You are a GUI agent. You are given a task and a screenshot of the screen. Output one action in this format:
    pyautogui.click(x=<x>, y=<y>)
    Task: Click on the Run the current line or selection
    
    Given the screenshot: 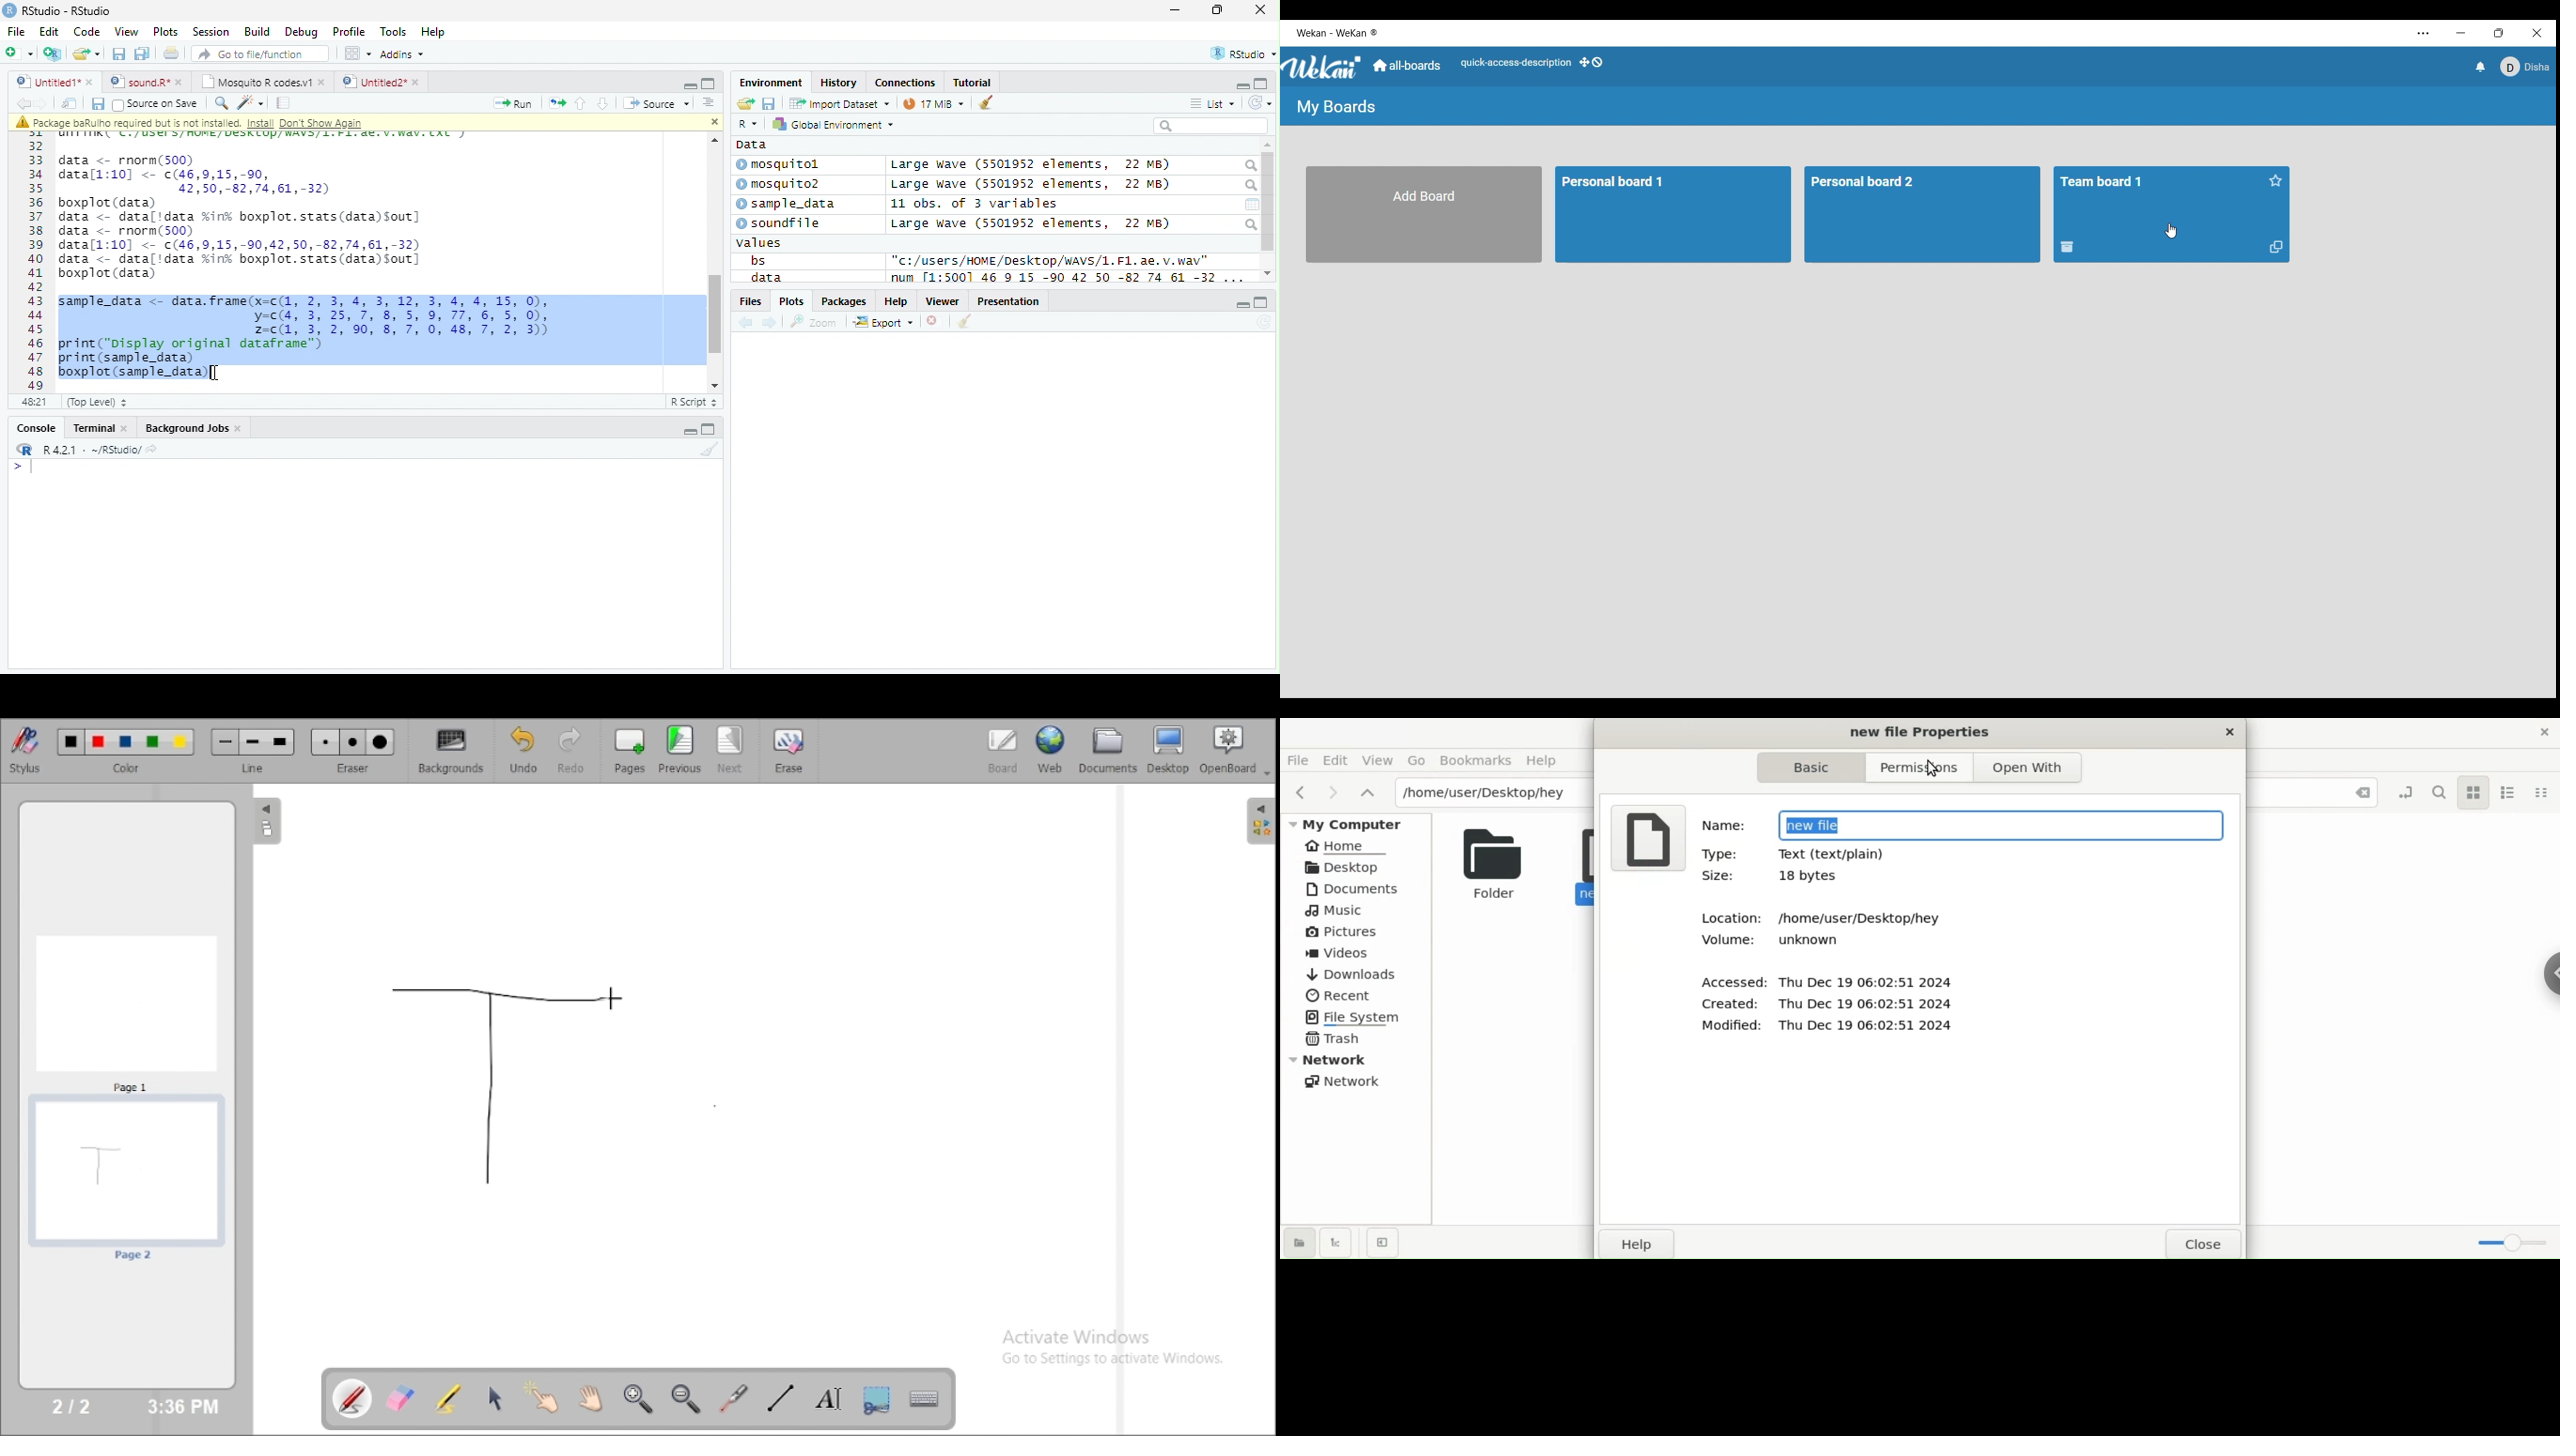 What is the action you would take?
    pyautogui.click(x=513, y=104)
    